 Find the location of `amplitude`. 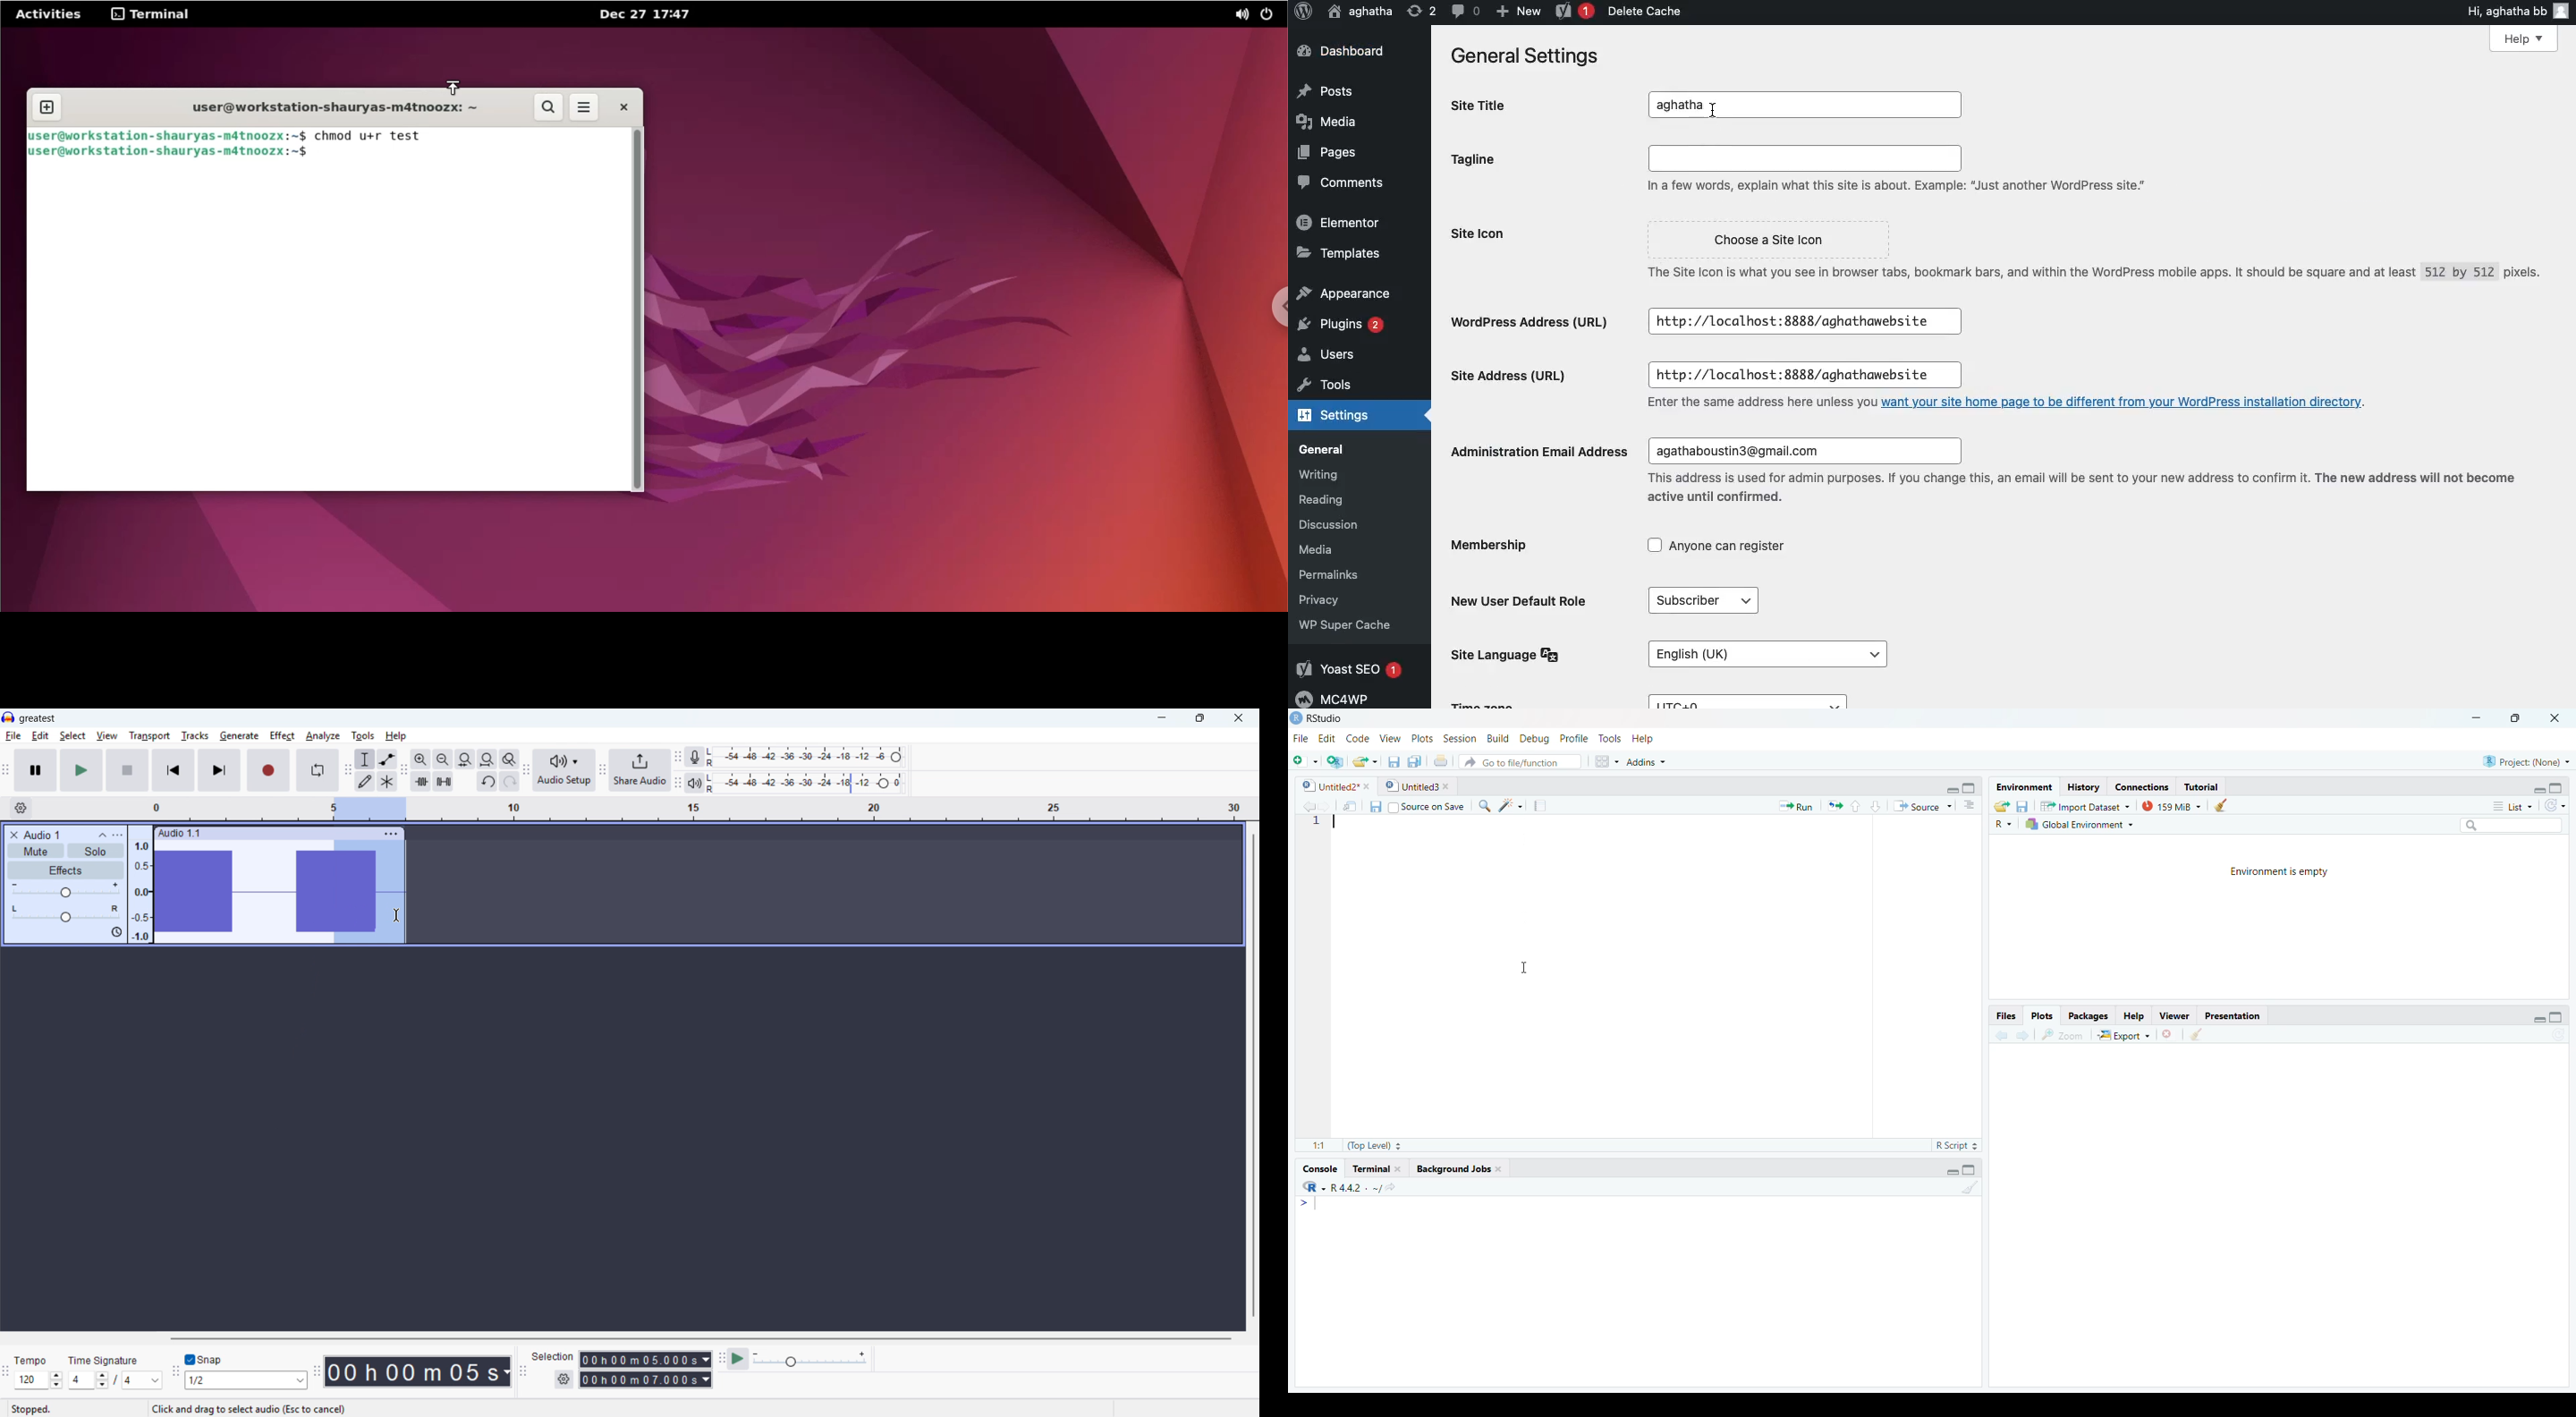

amplitude is located at coordinates (141, 889).